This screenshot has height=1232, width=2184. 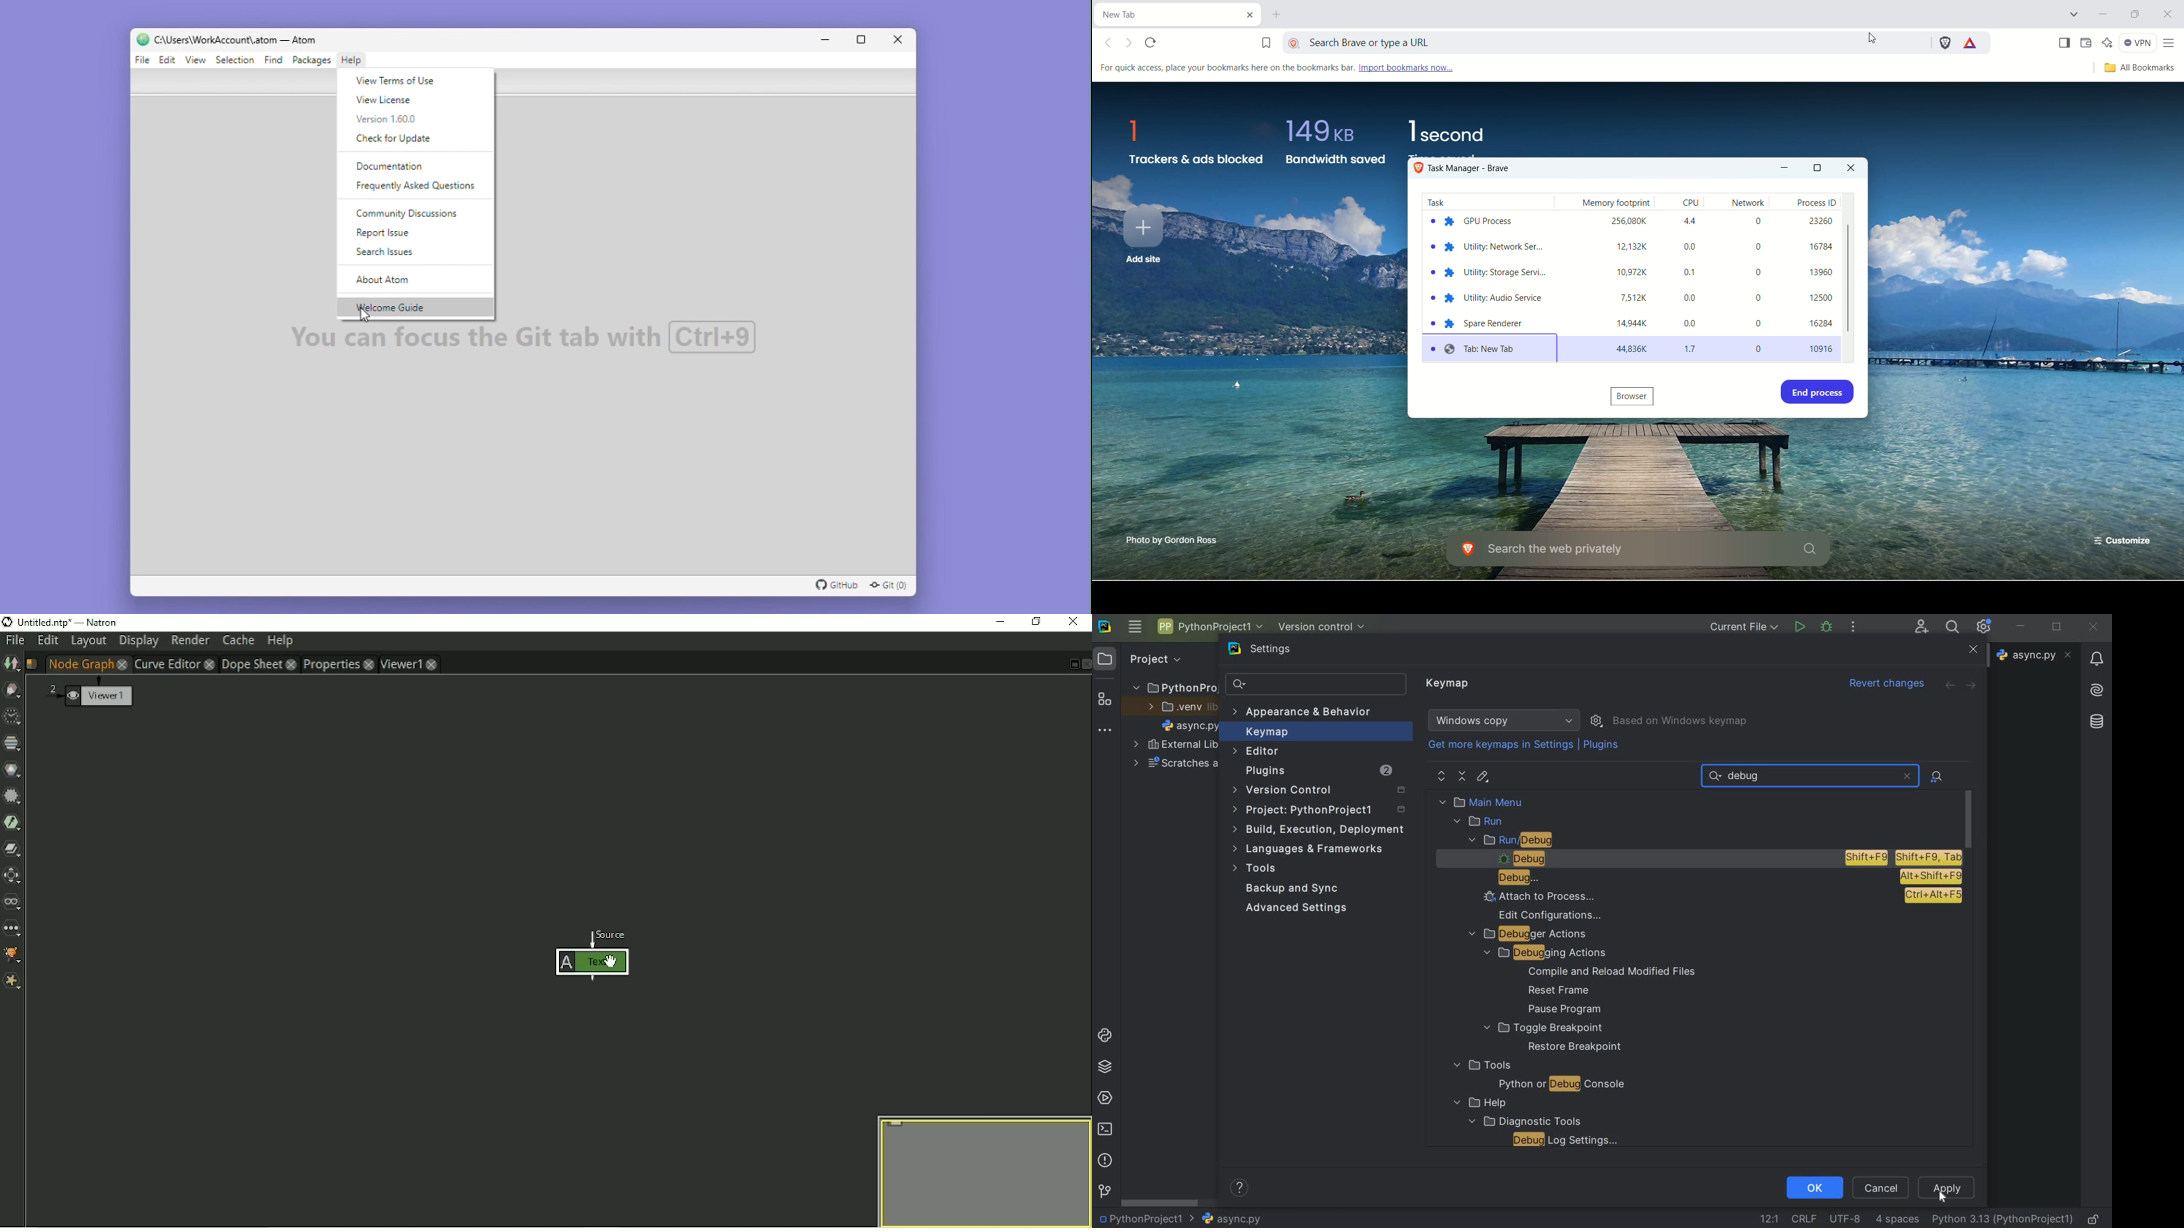 I want to click on cancel, so click(x=1882, y=1187).